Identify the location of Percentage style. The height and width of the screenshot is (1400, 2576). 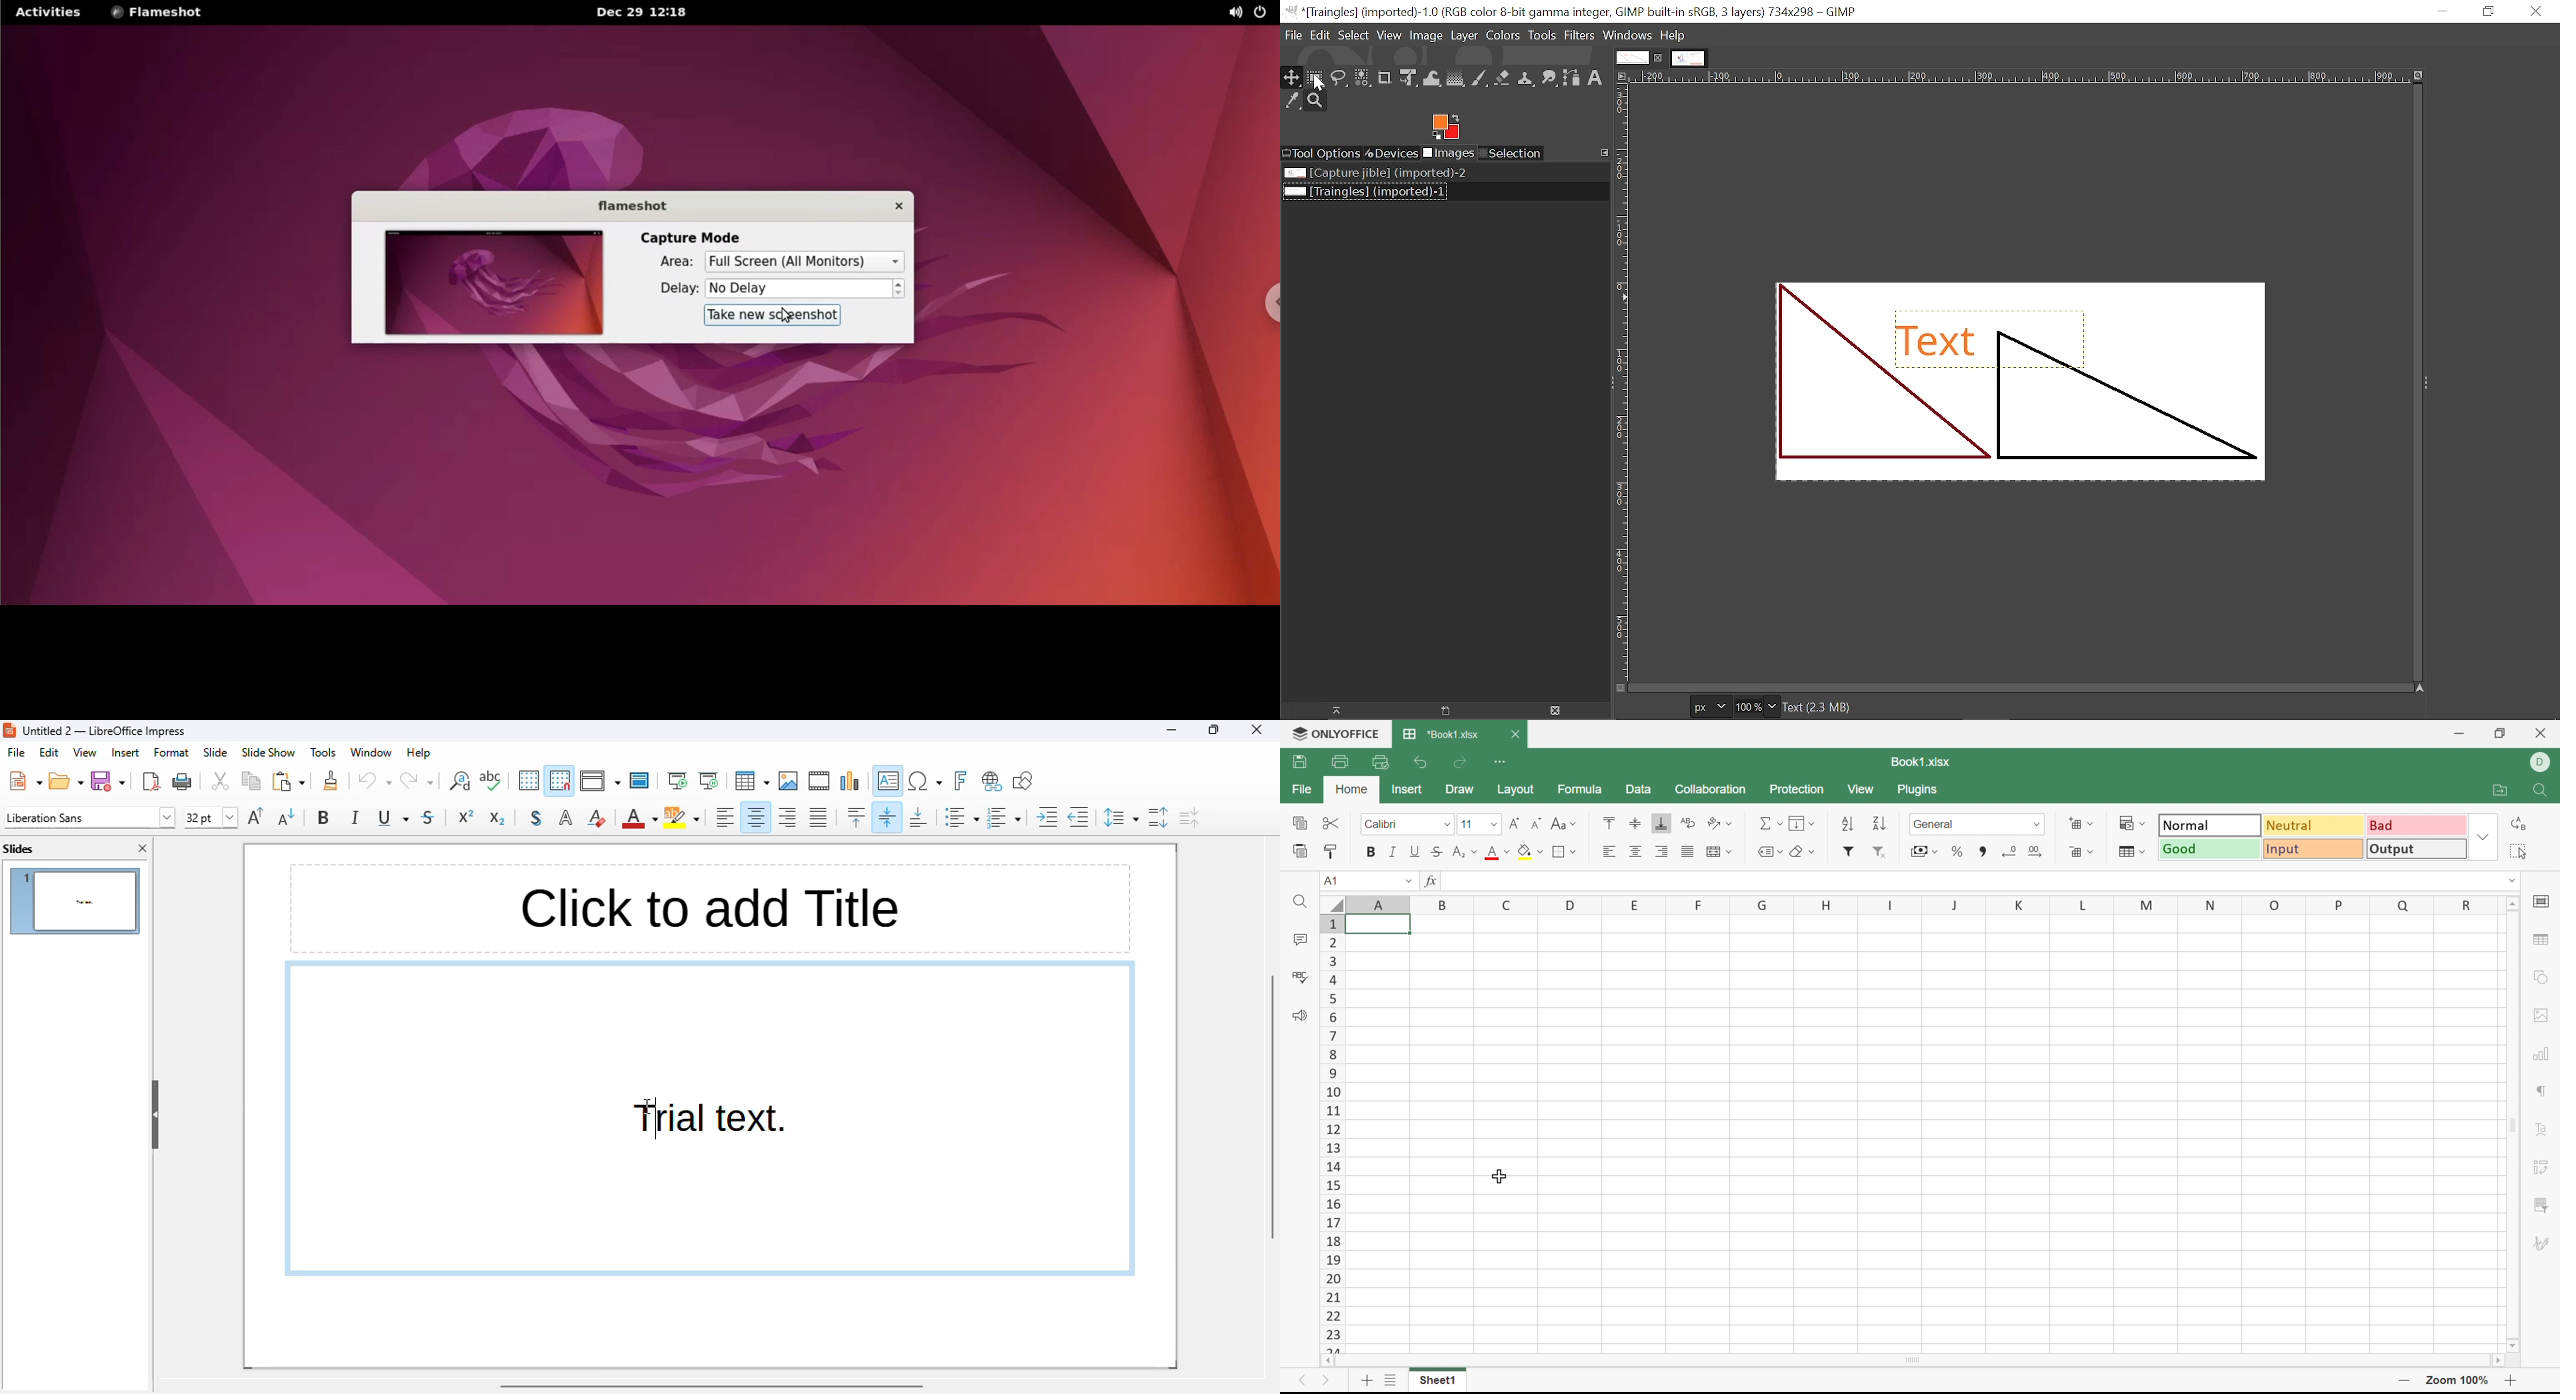
(1958, 850).